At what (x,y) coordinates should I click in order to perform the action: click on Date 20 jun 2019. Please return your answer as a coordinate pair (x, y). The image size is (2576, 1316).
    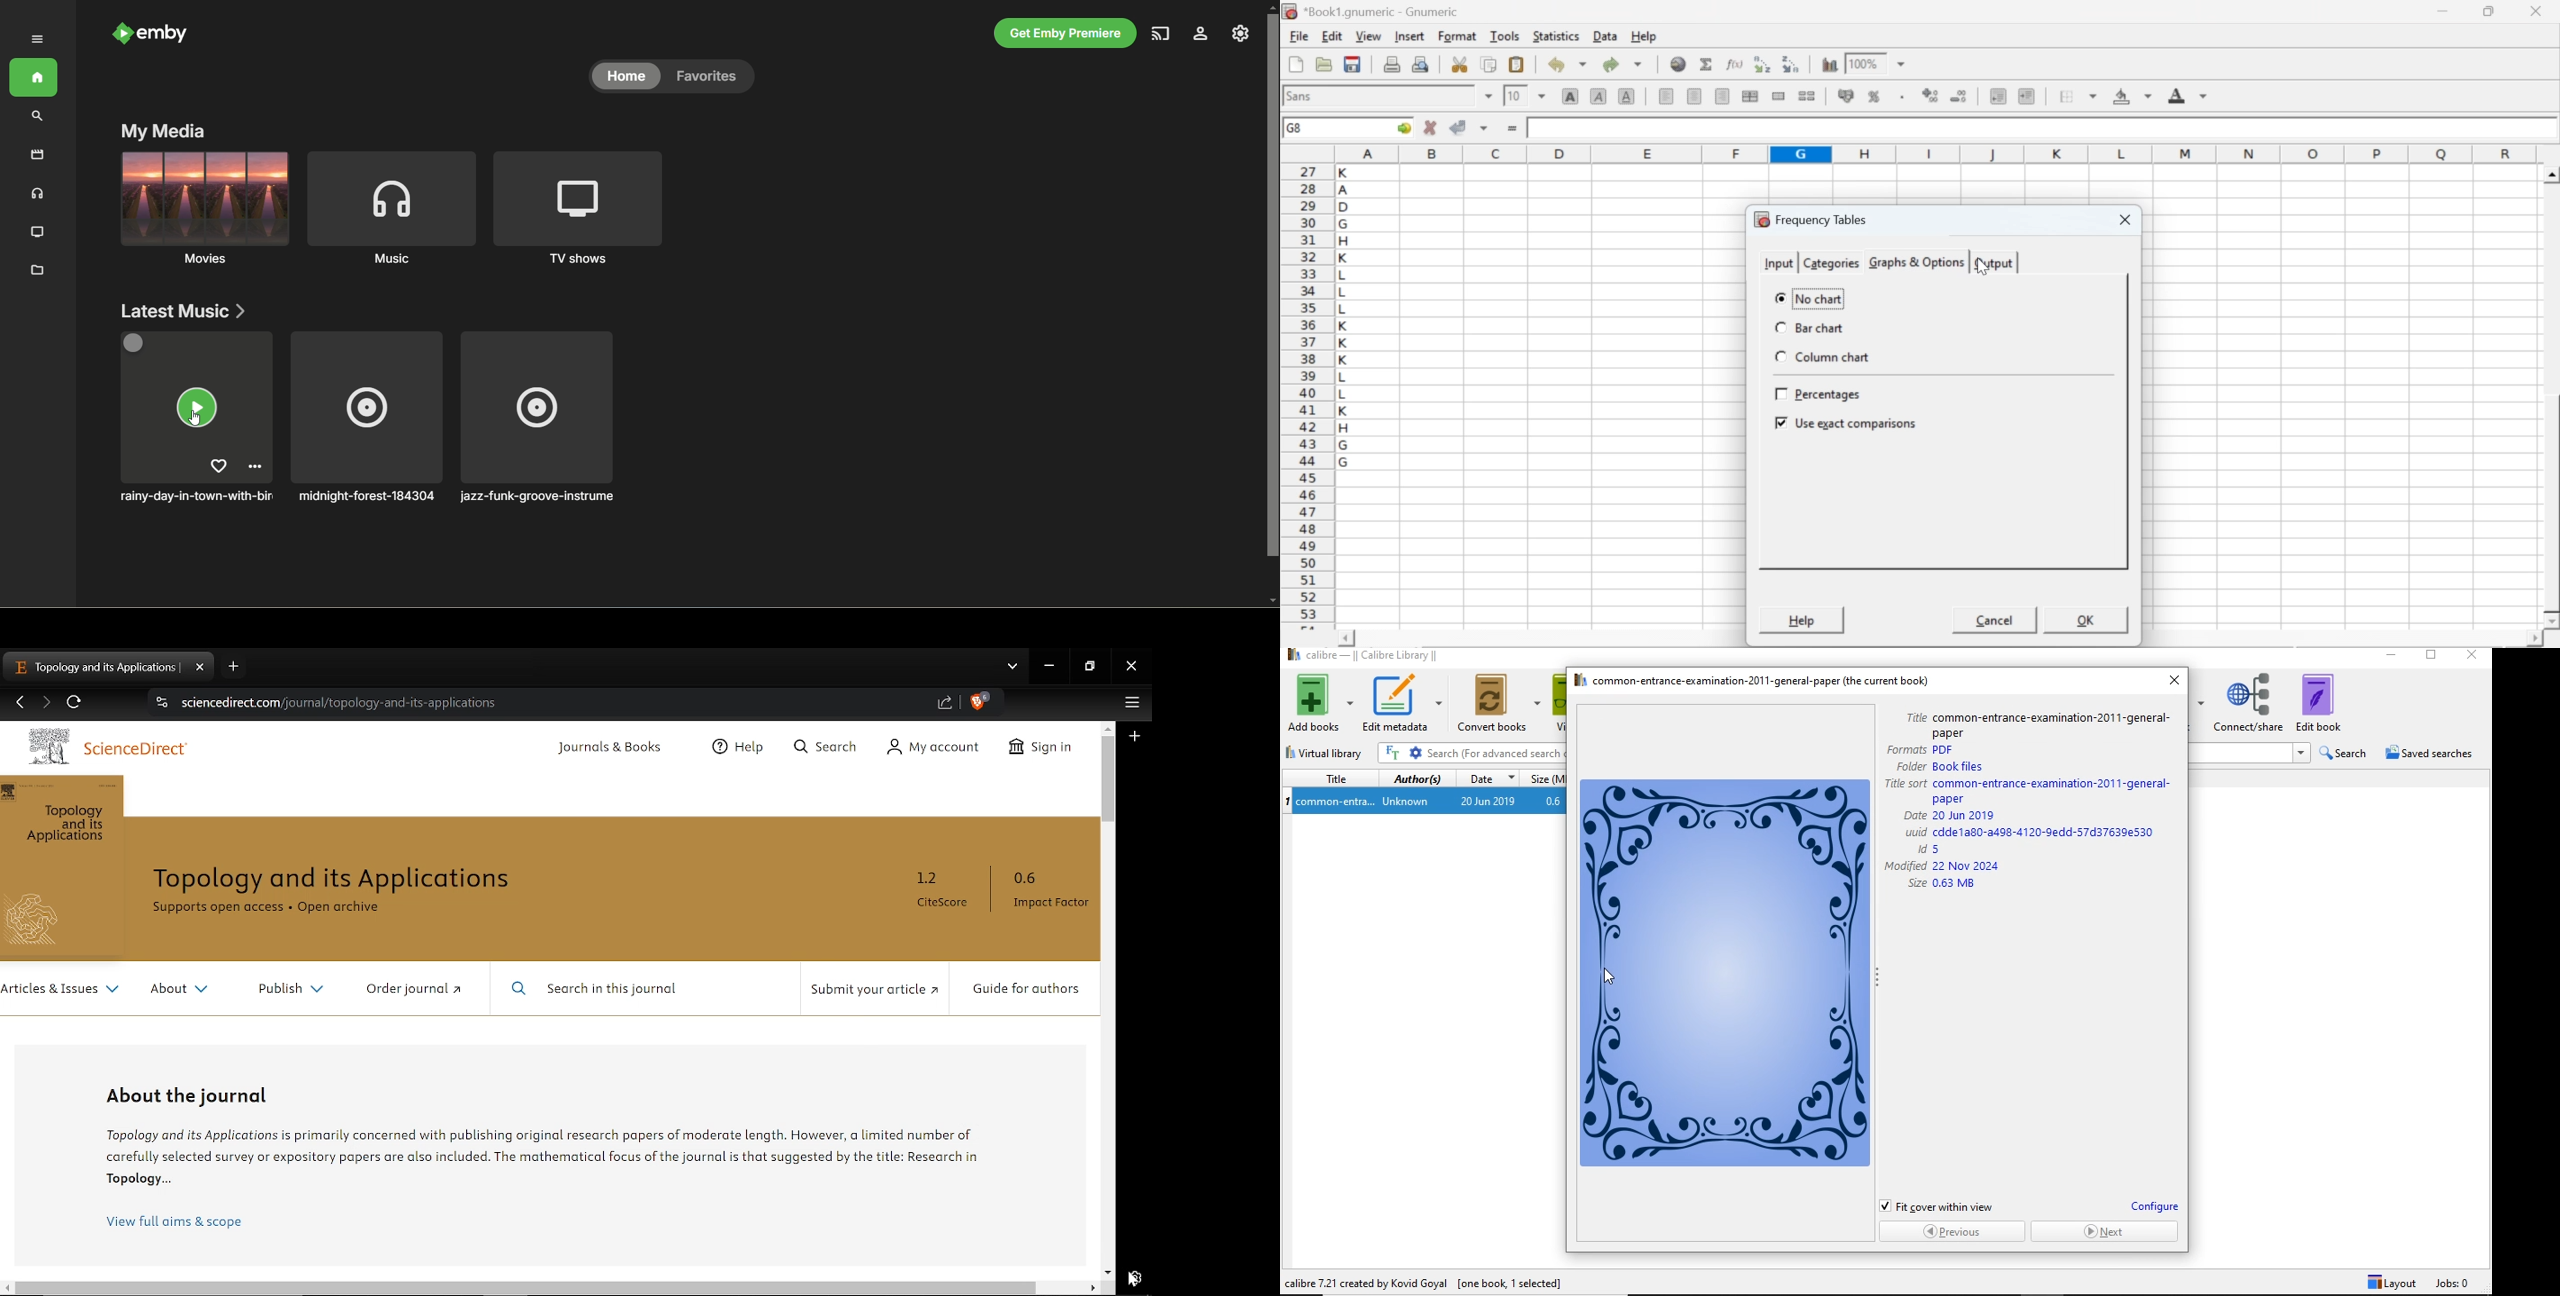
    Looking at the image, I should click on (1952, 815).